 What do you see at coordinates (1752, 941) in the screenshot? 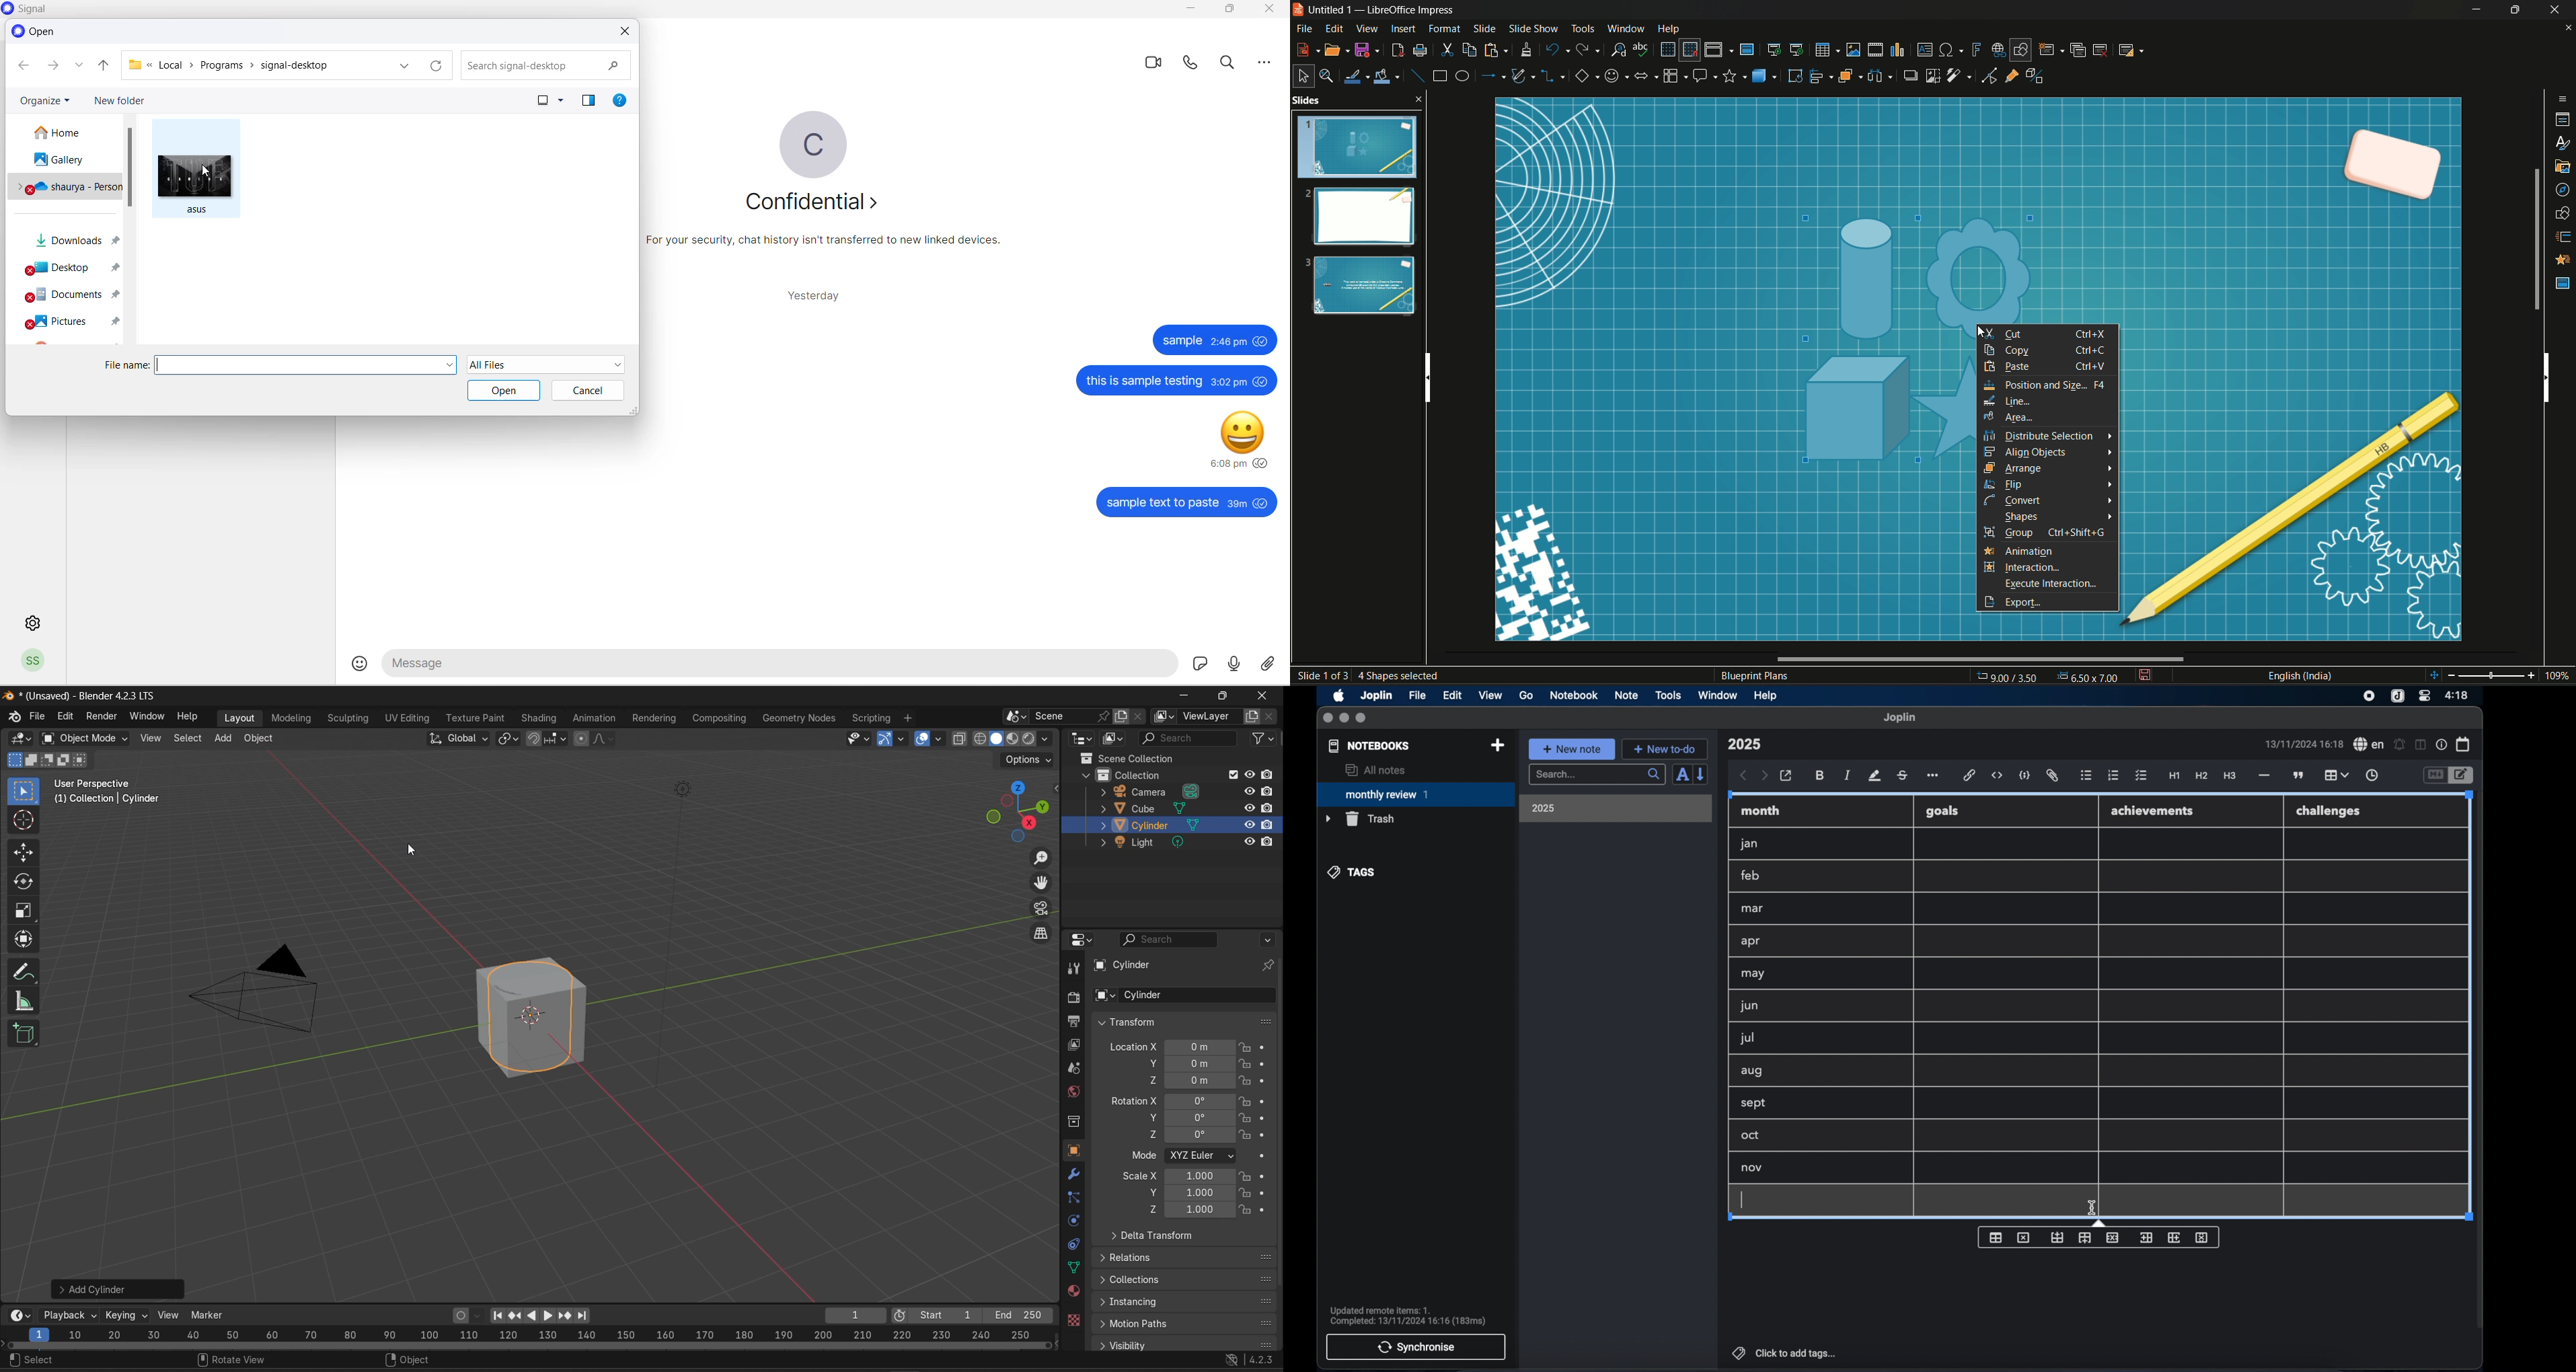
I see `apr` at bounding box center [1752, 941].